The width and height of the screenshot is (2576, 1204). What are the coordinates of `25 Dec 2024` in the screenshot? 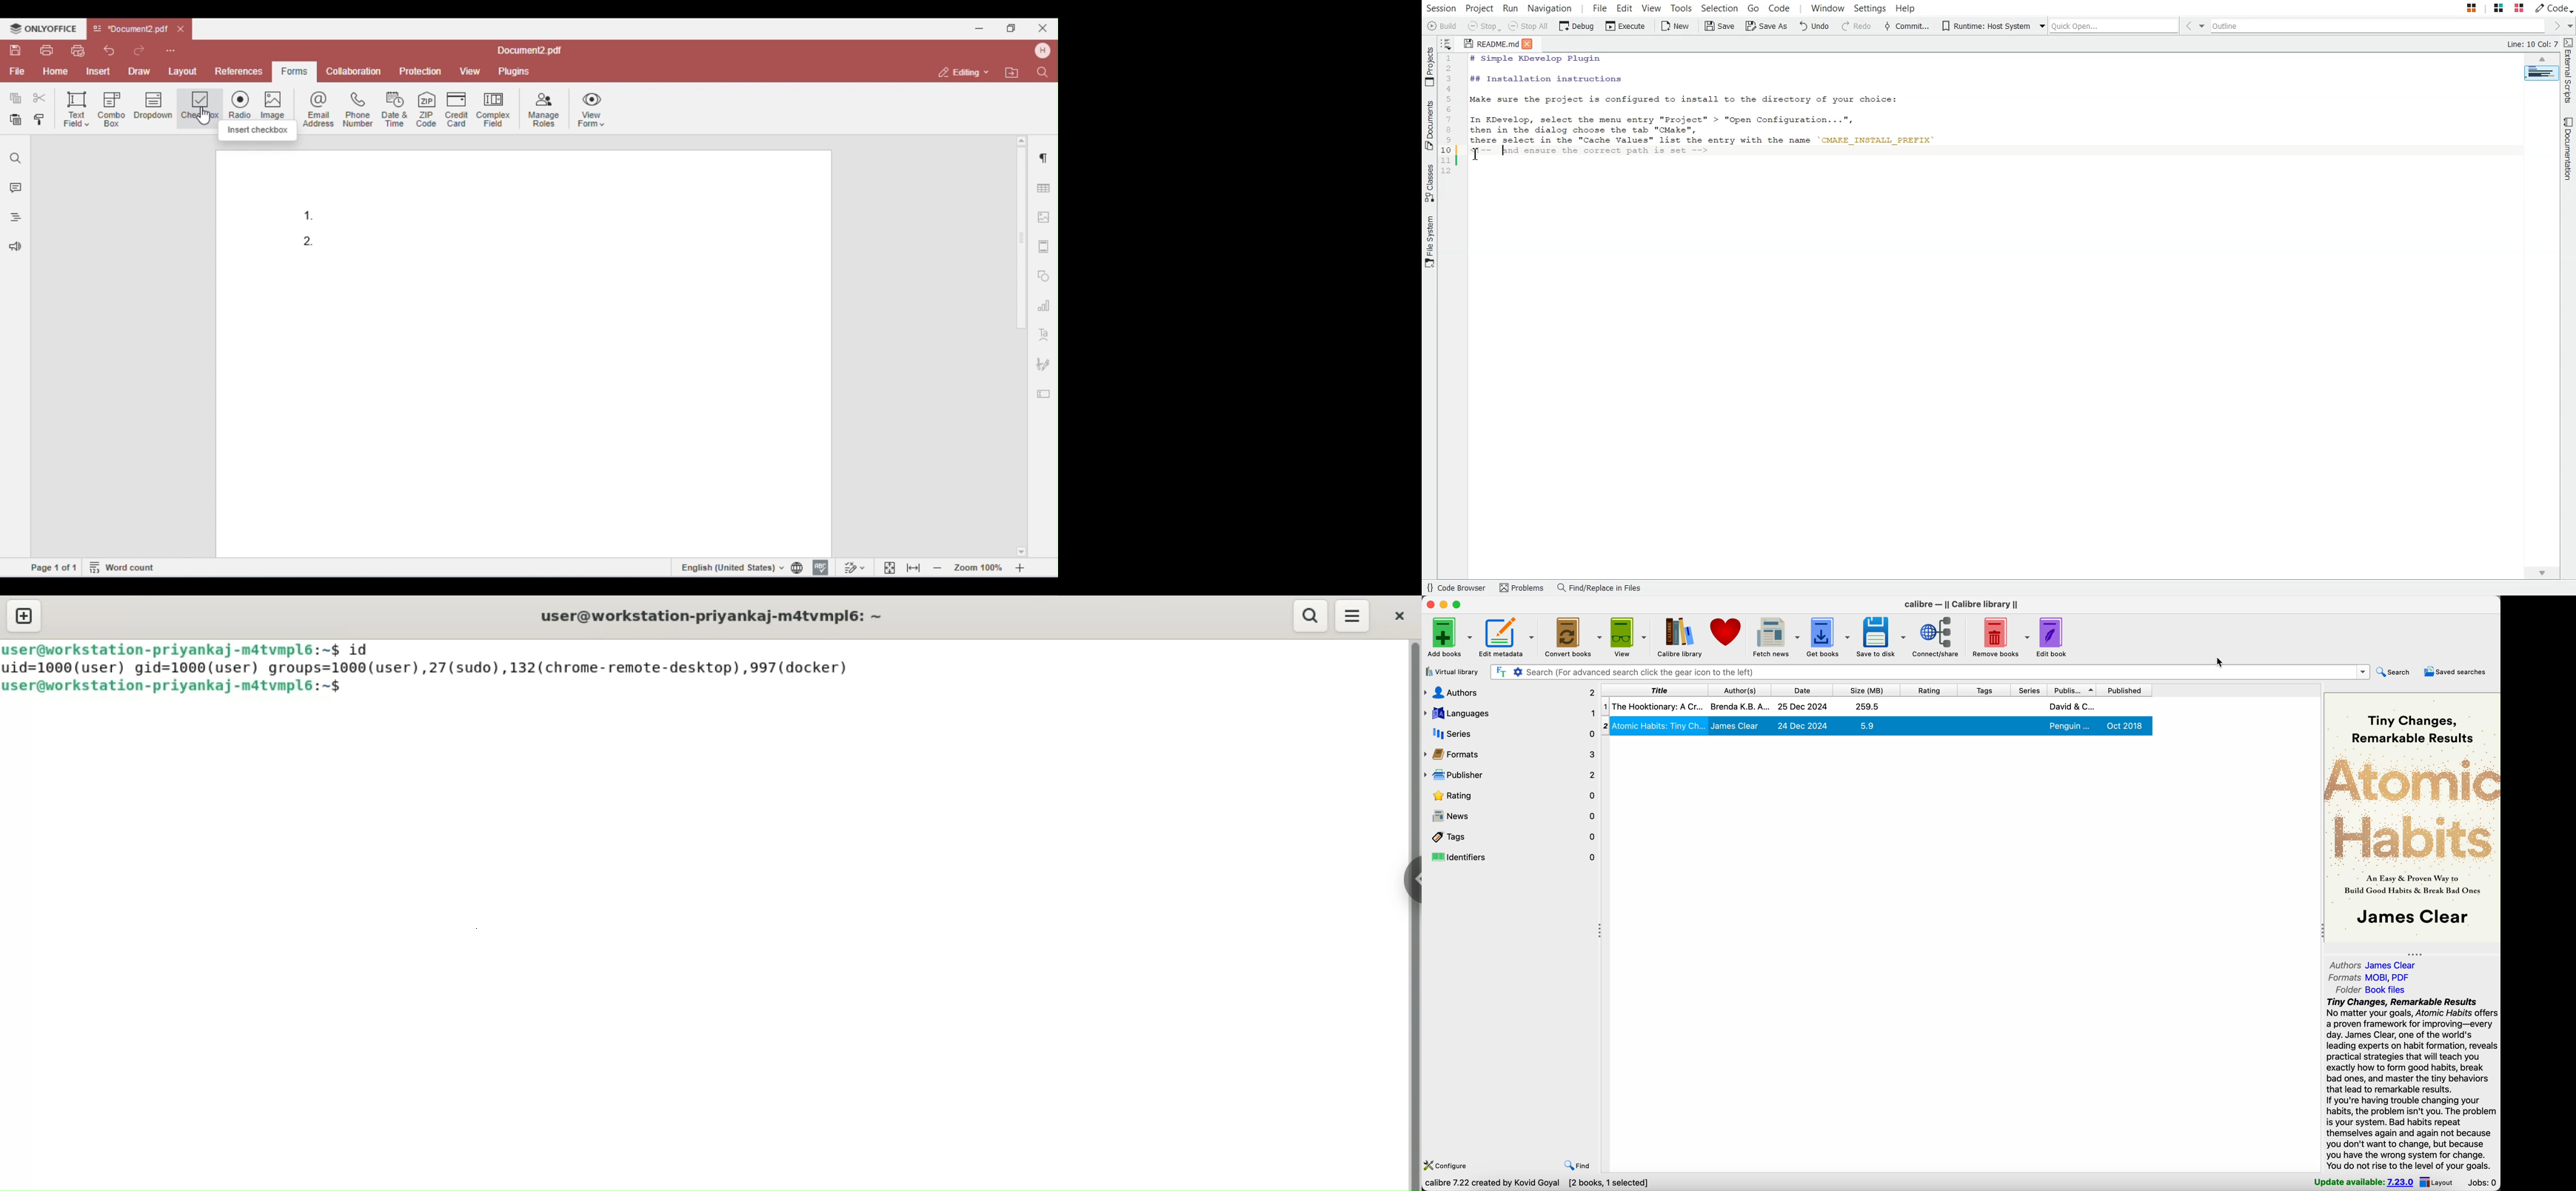 It's located at (1803, 707).